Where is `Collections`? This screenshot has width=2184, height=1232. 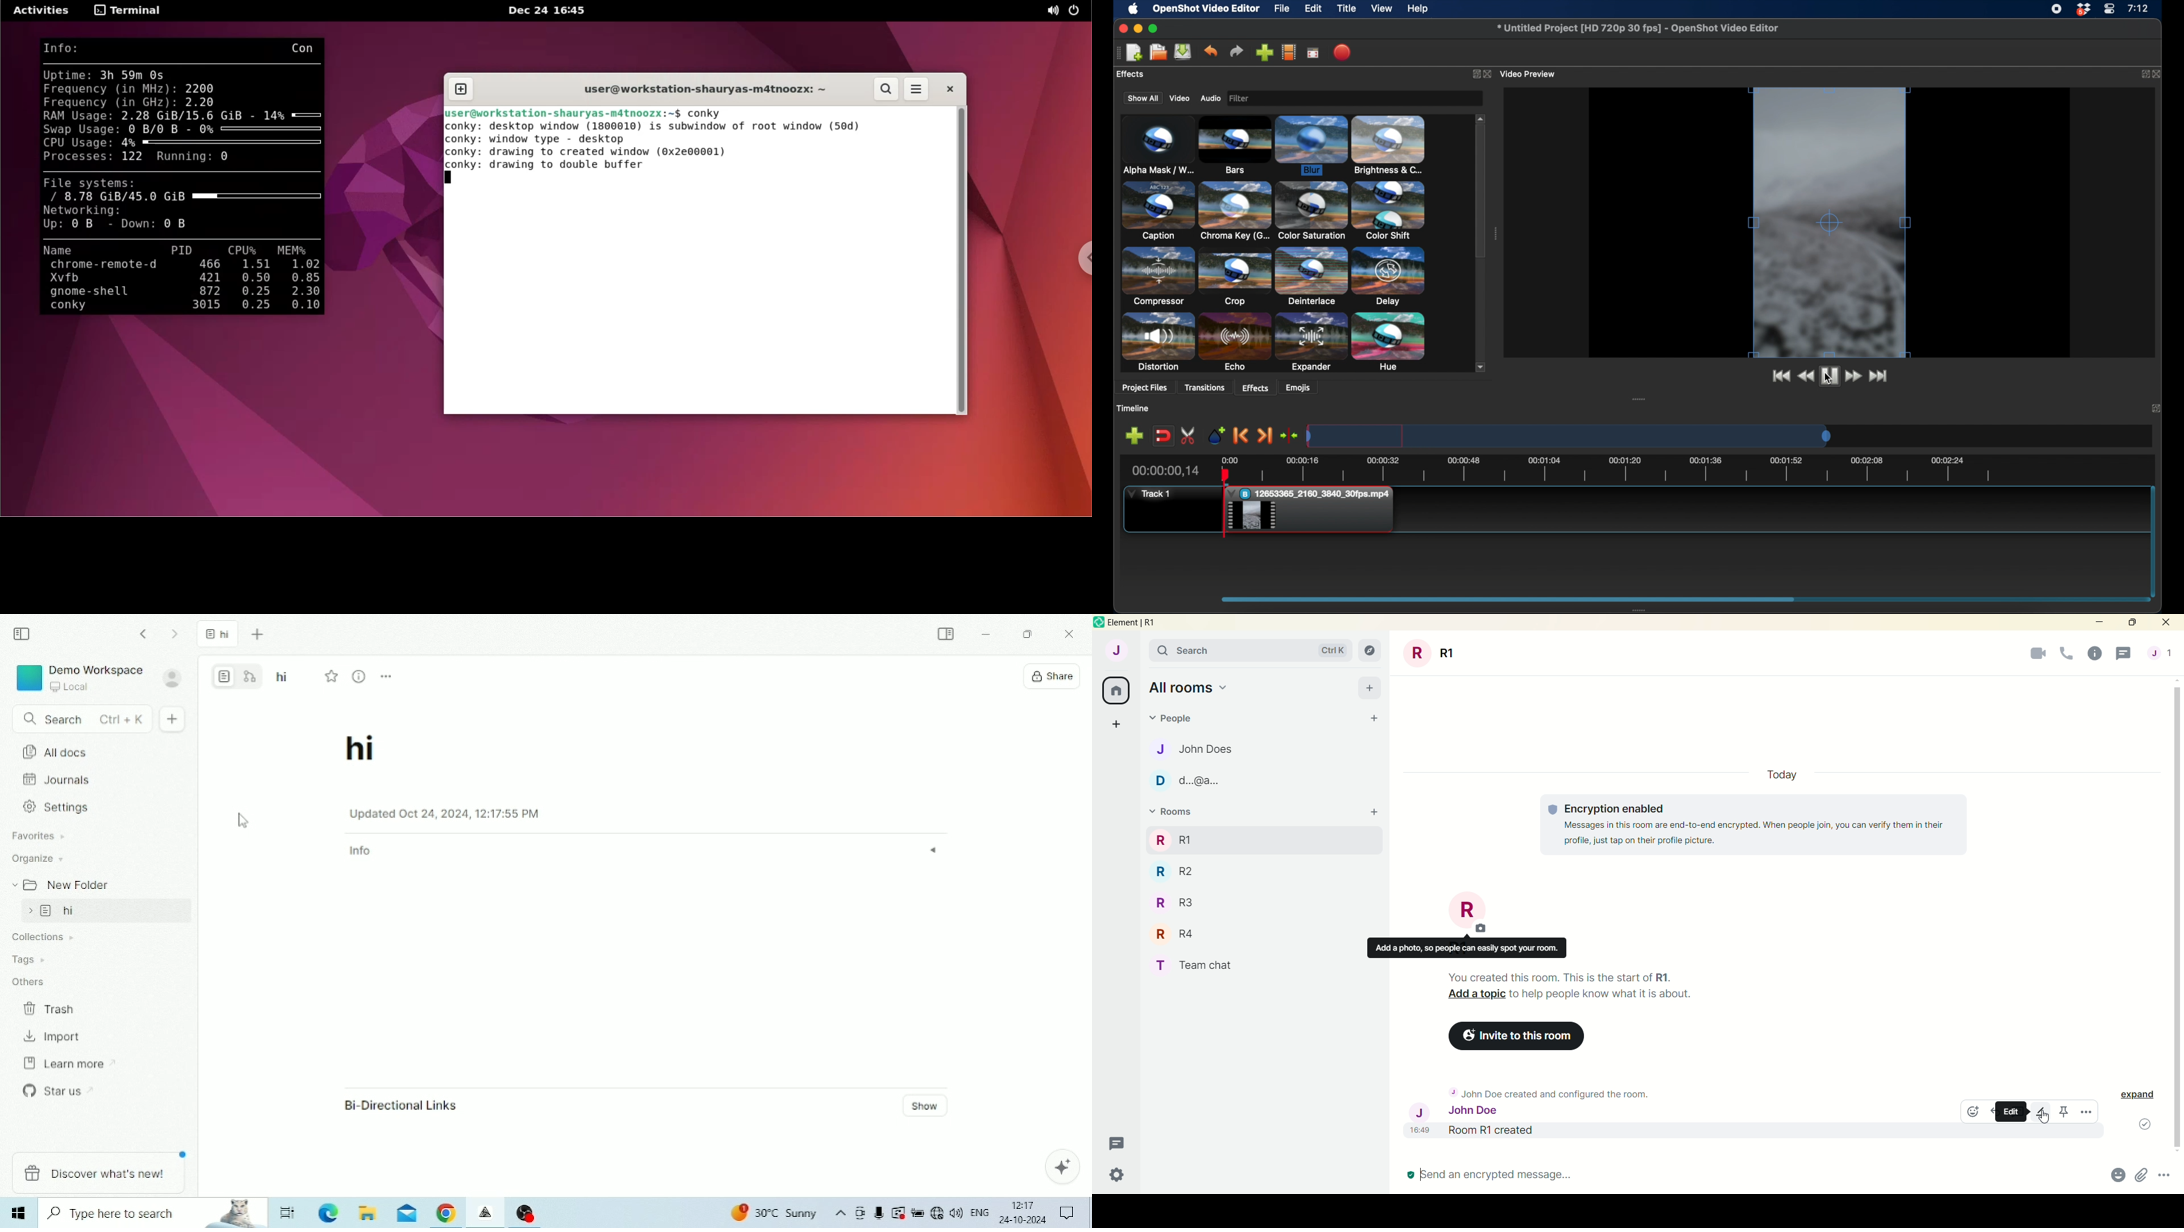
Collections is located at coordinates (38, 938).